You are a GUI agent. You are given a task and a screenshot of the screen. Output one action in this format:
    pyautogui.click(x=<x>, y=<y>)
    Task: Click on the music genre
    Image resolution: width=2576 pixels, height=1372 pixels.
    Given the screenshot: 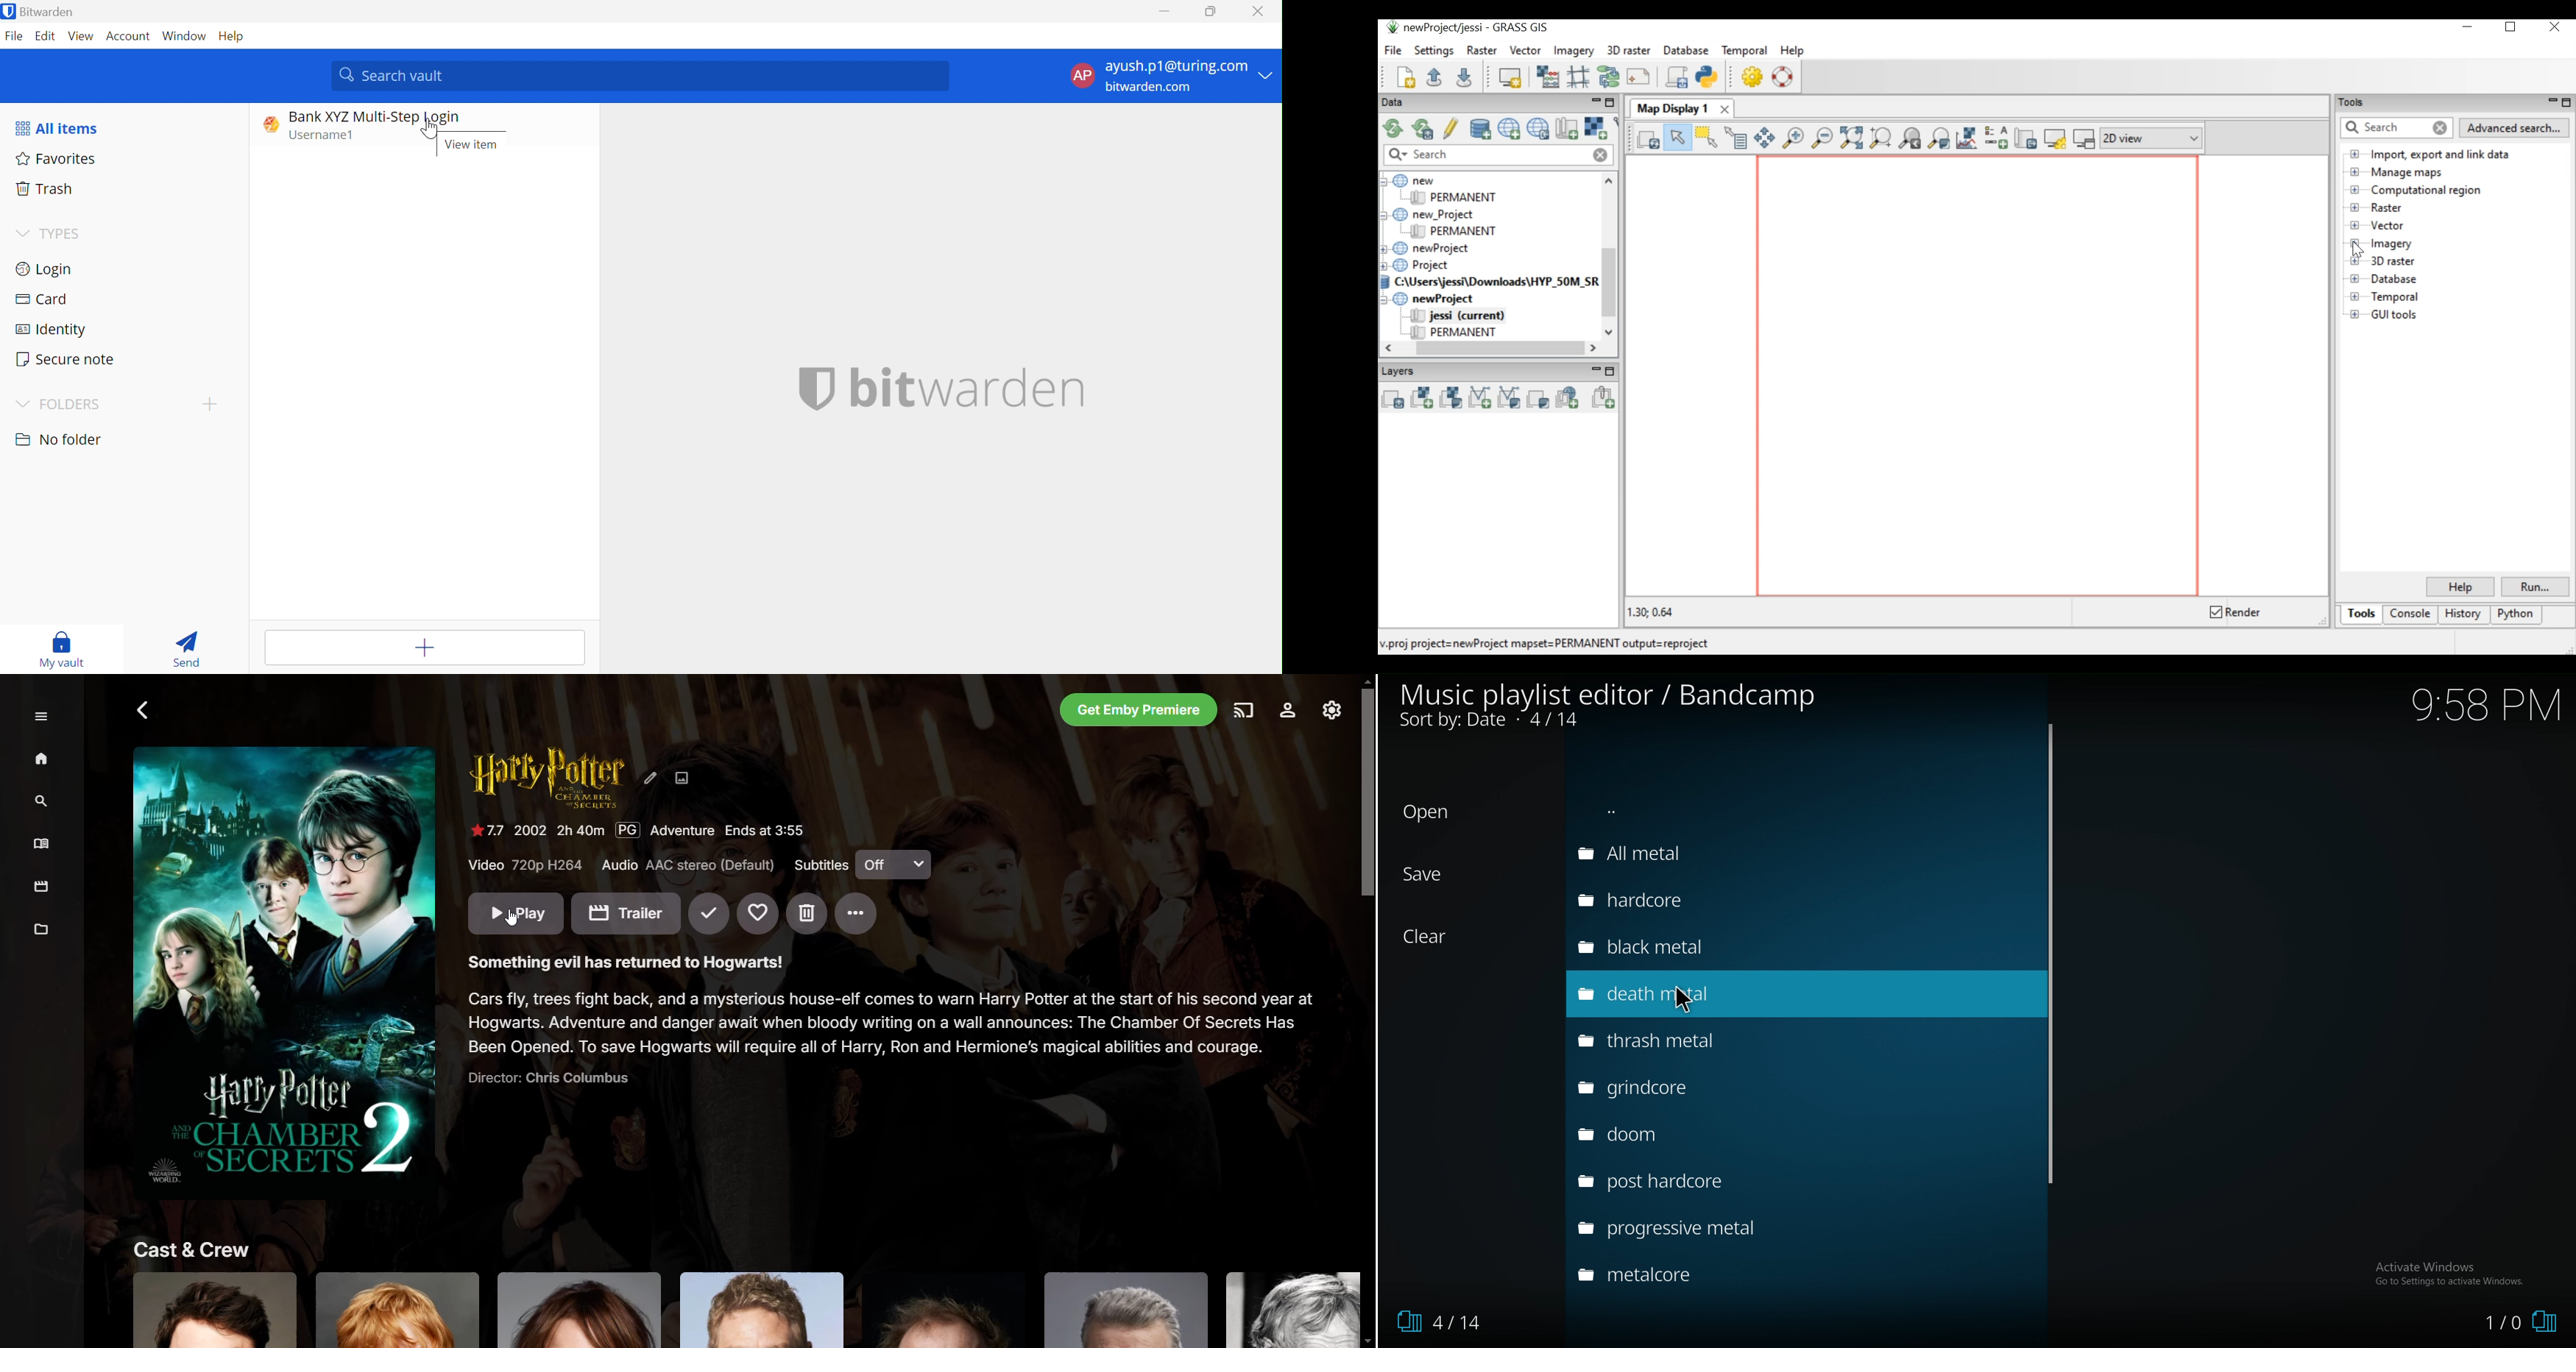 What is the action you would take?
    pyautogui.click(x=1709, y=854)
    